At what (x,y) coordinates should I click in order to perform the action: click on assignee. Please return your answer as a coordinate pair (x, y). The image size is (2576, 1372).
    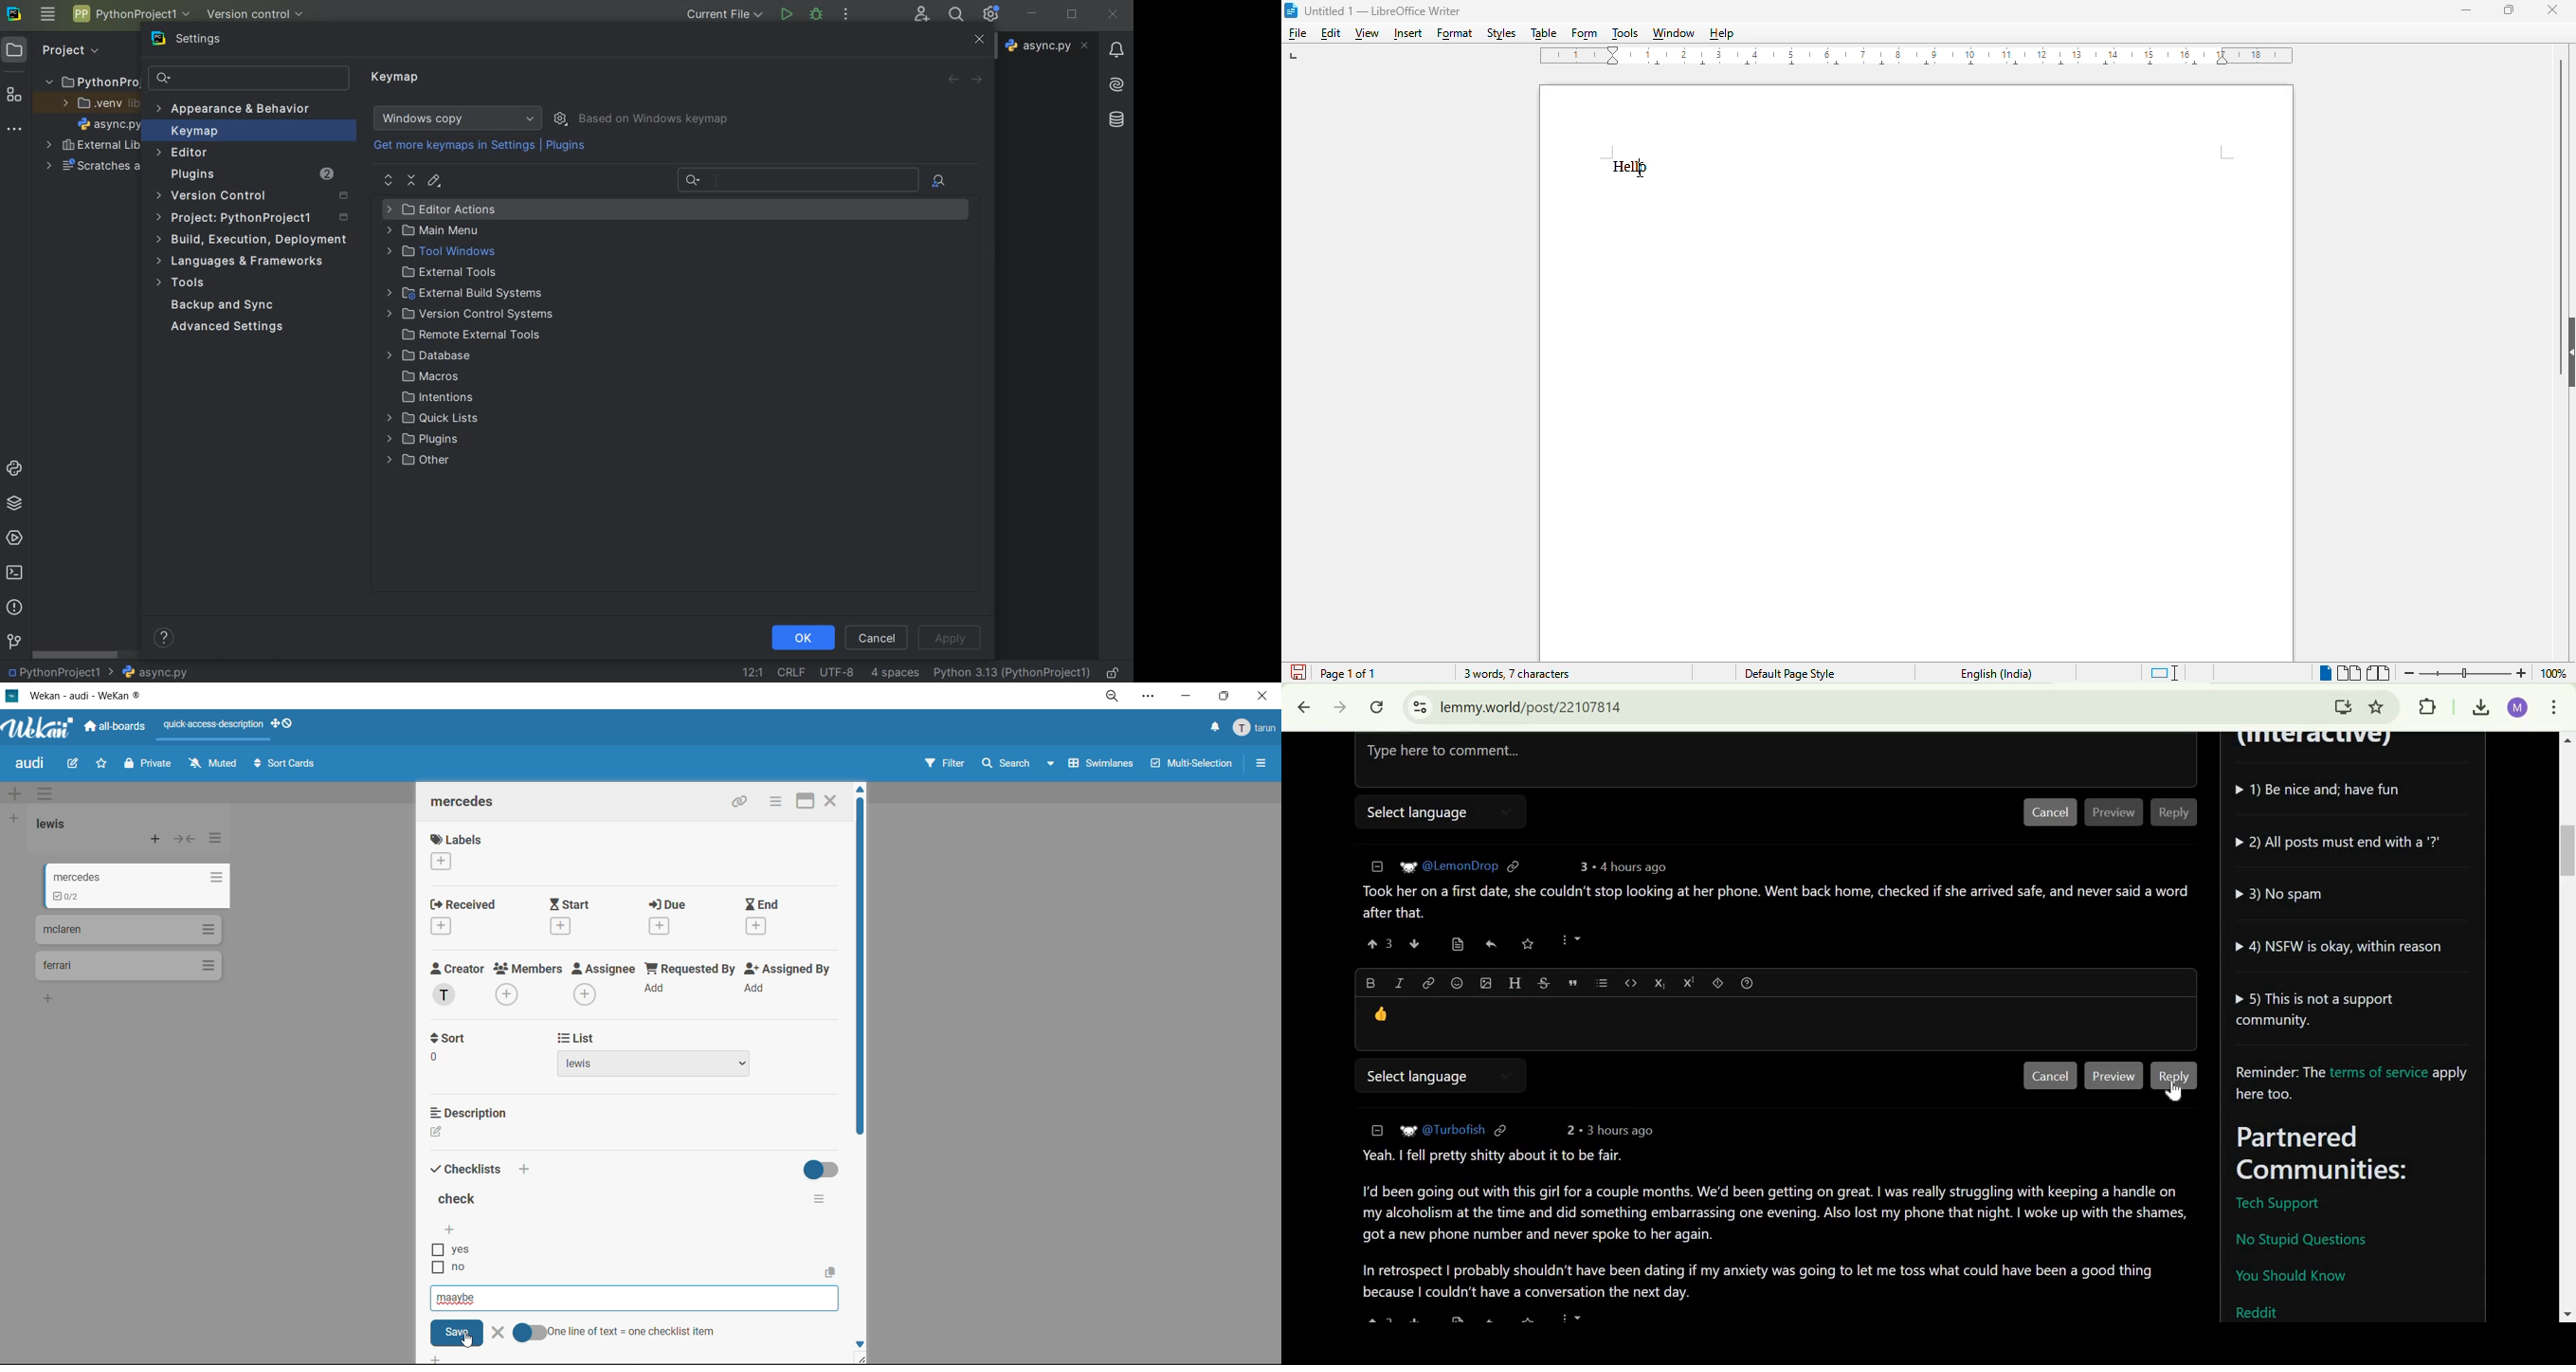
    Looking at the image, I should click on (603, 970).